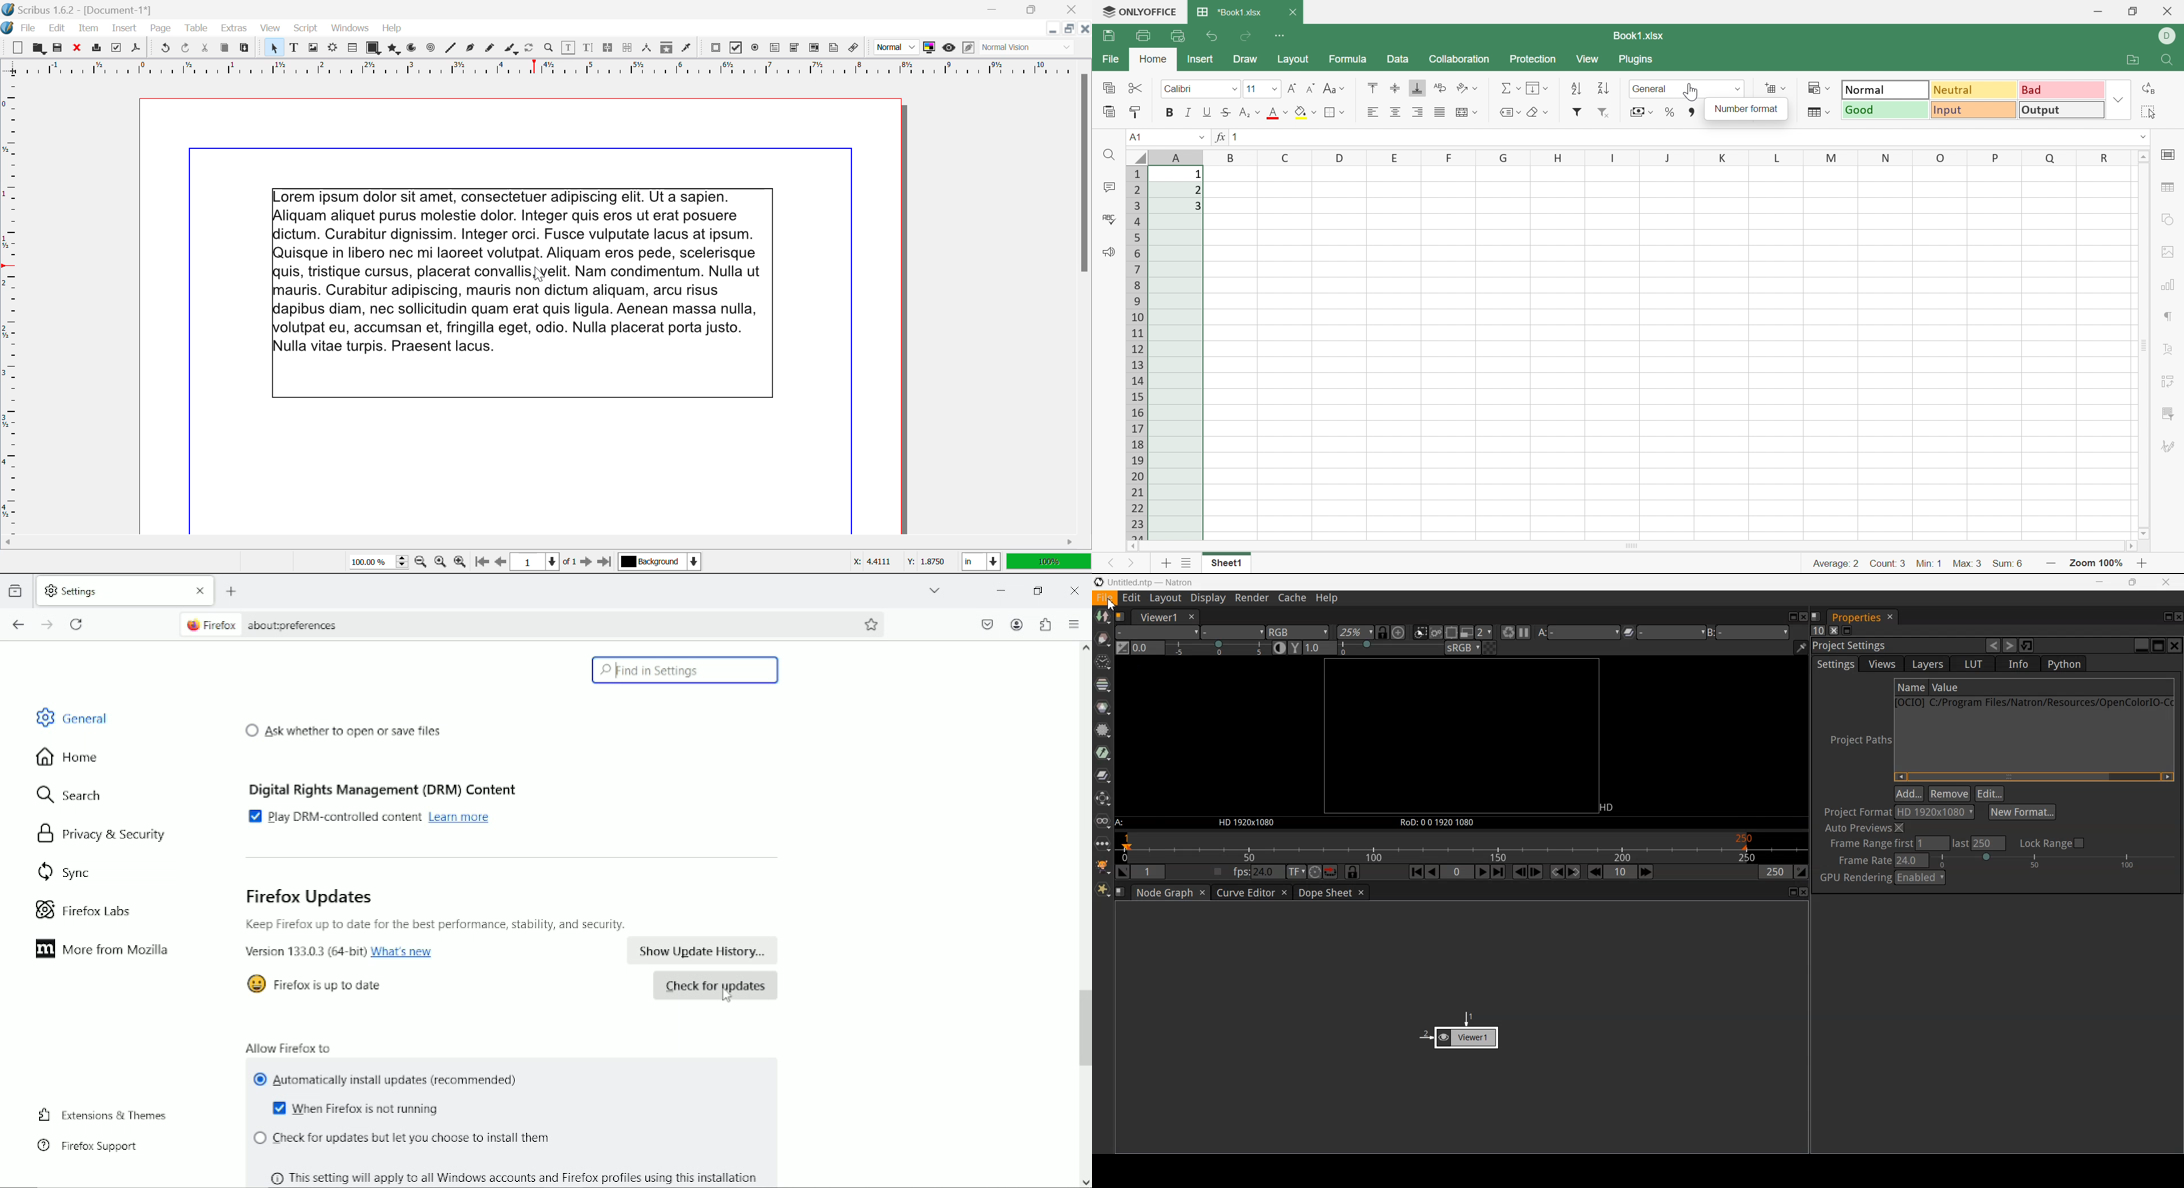 The image size is (2184, 1204). I want to click on Insert, so click(1200, 59).